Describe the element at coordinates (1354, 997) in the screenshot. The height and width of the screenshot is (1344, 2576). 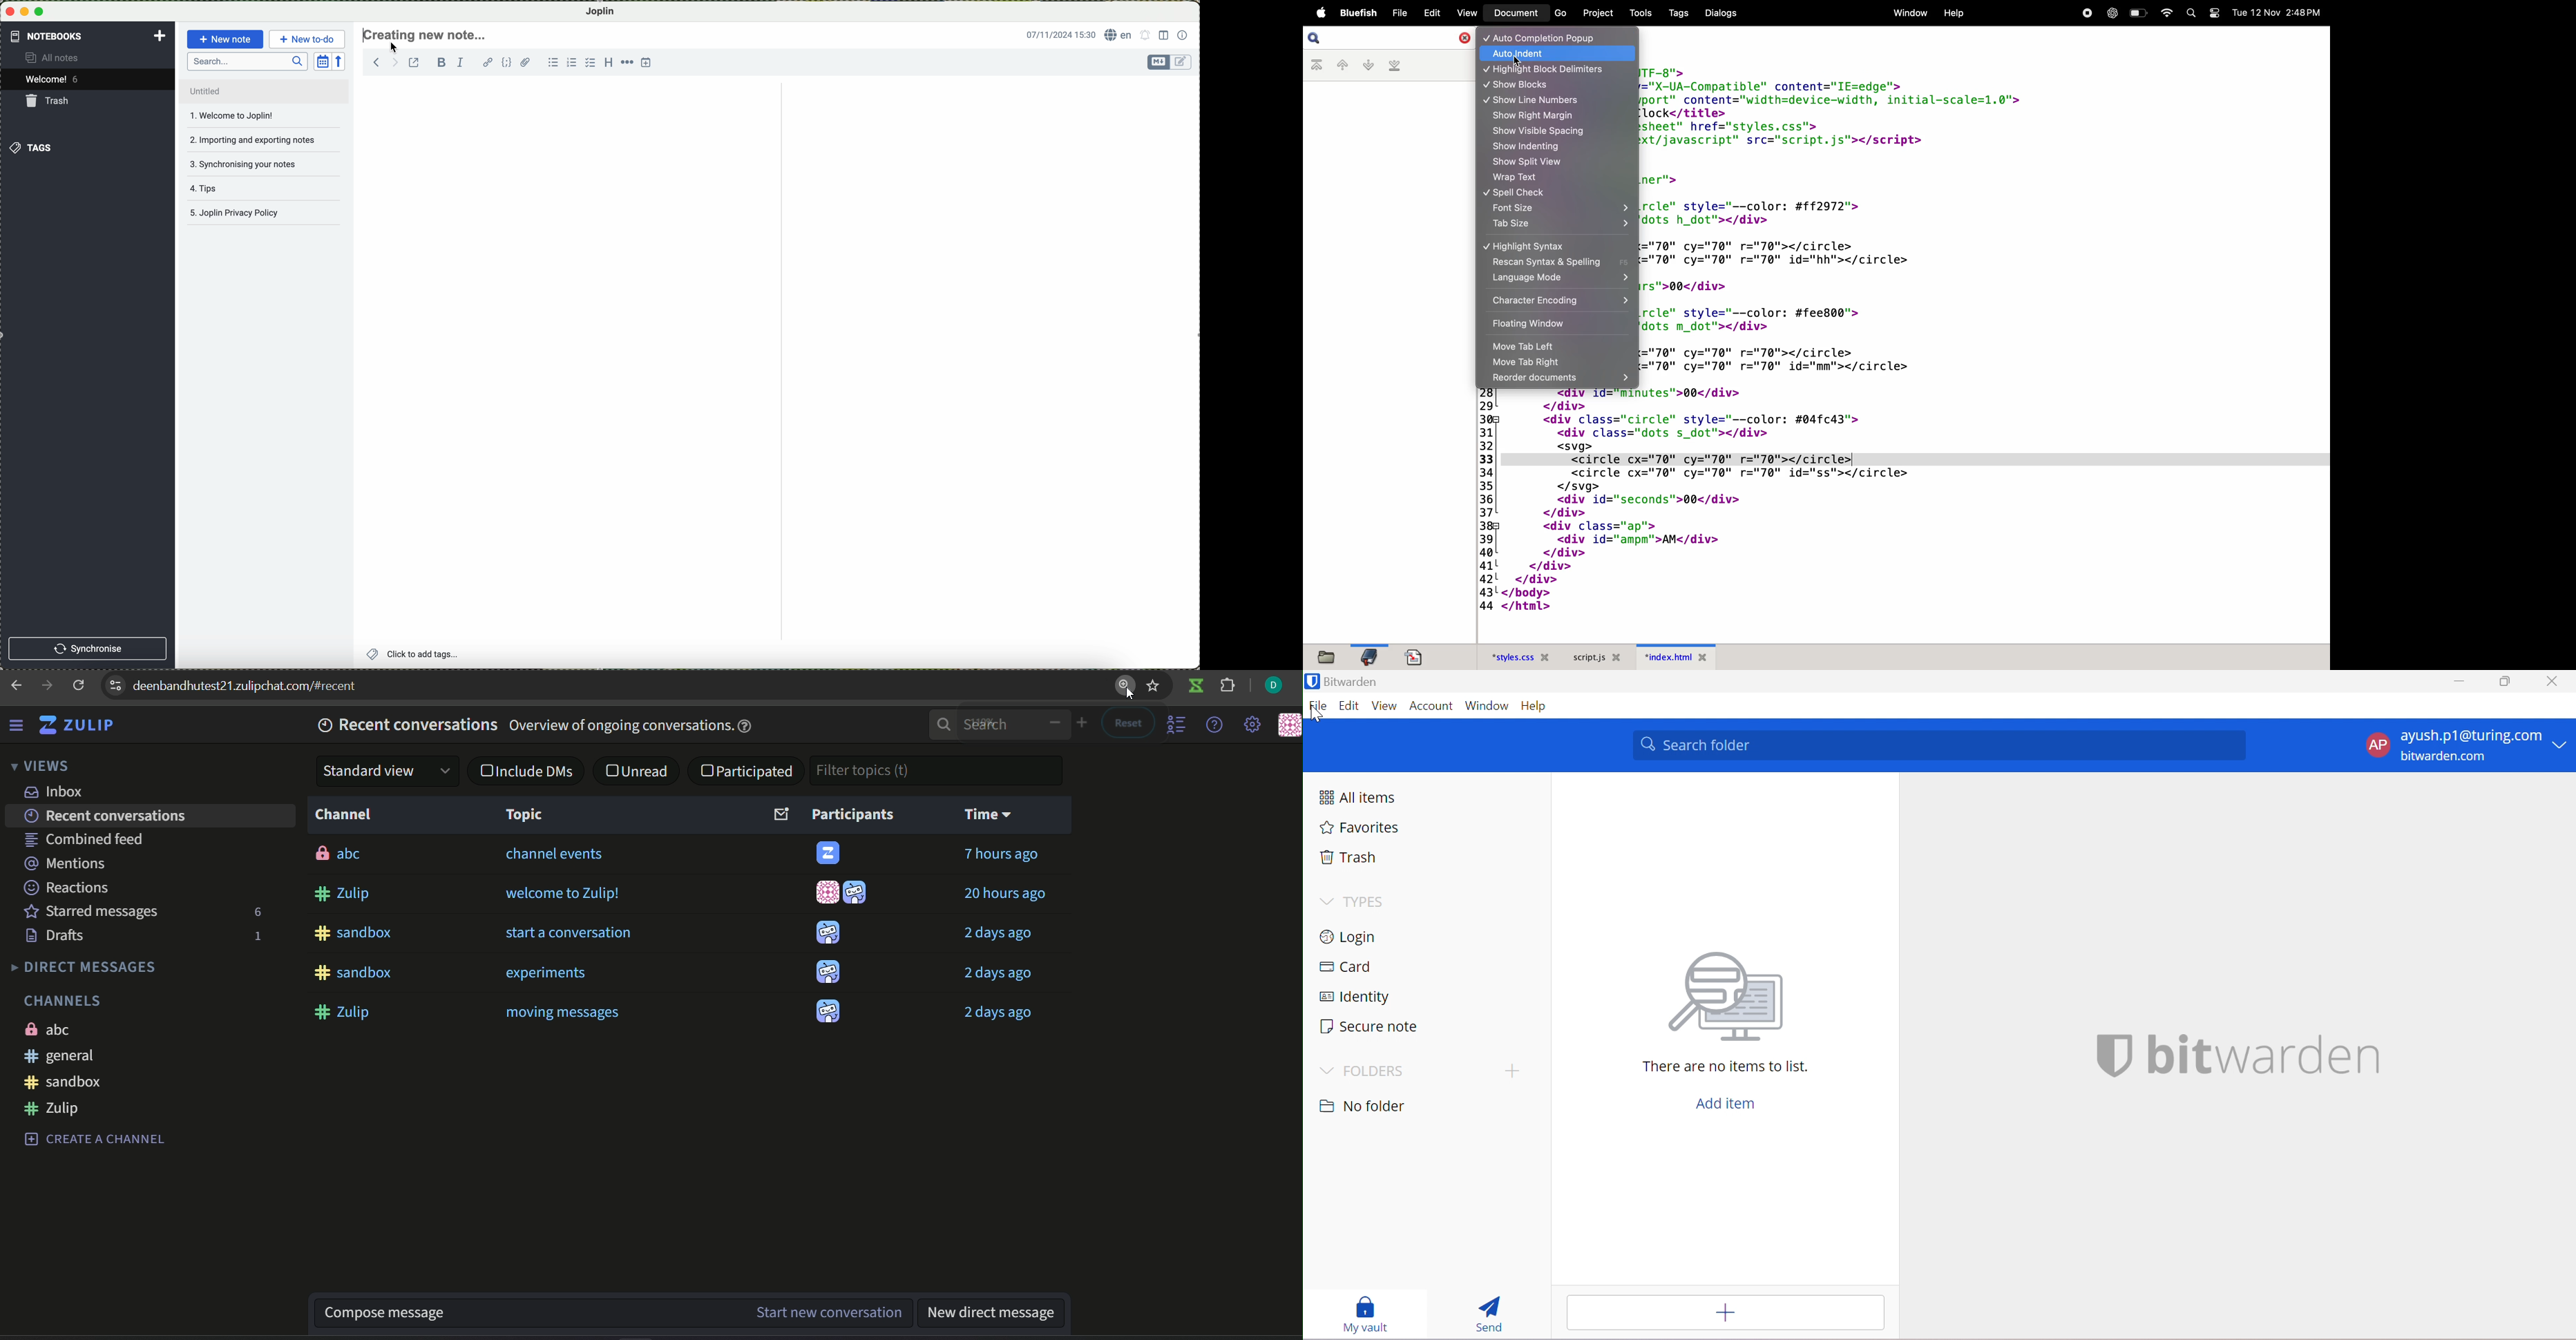
I see `Identity` at that location.